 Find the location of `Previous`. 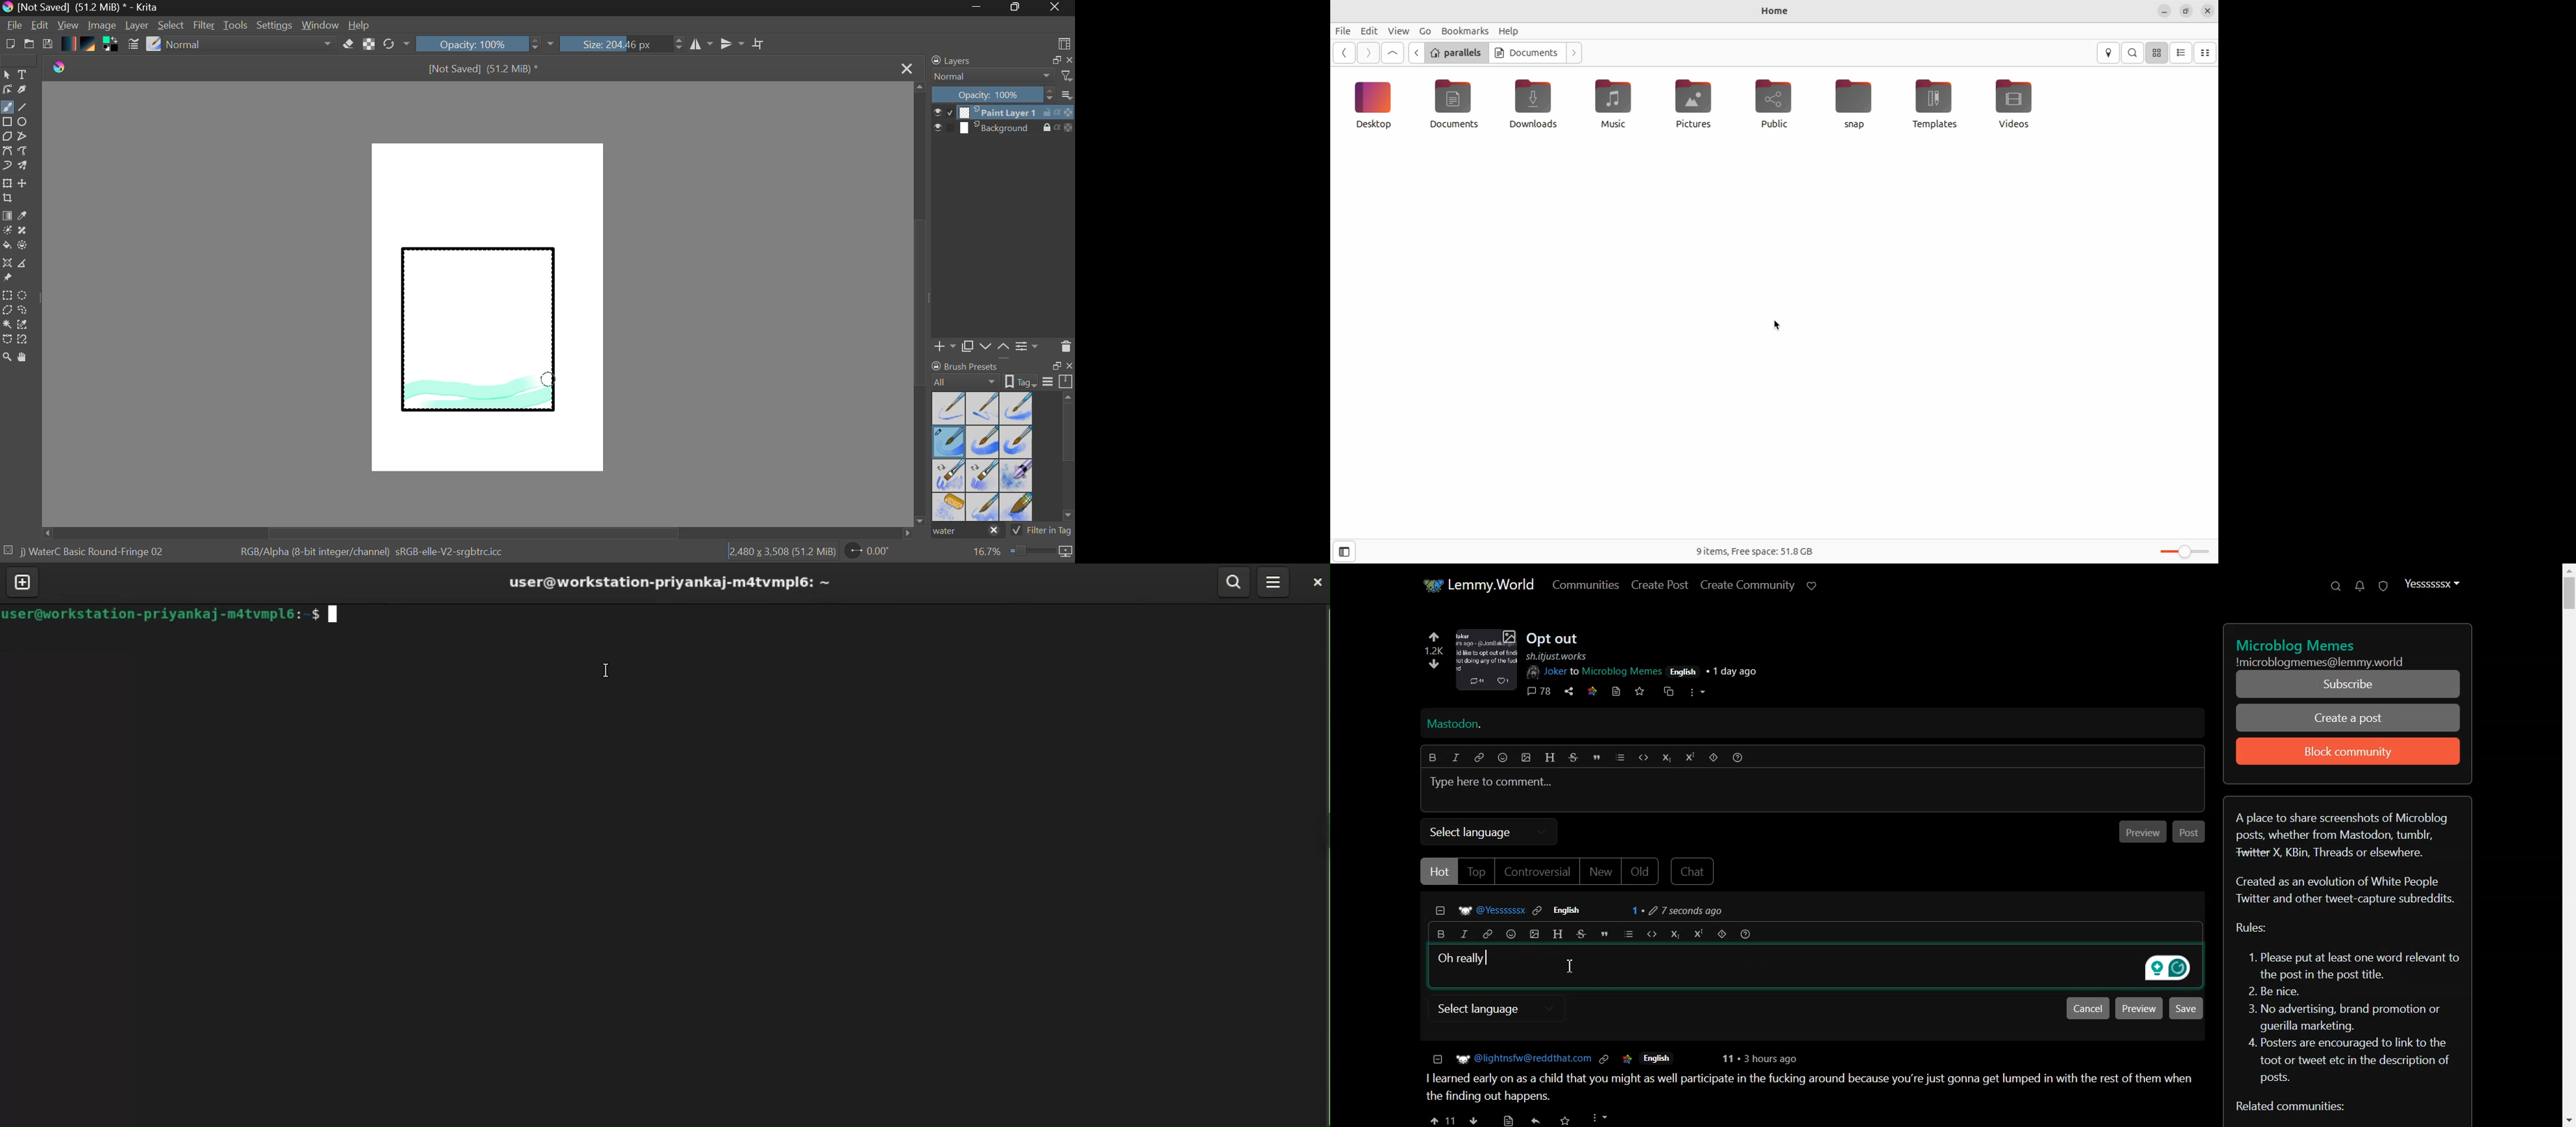

Previous is located at coordinates (2141, 831).